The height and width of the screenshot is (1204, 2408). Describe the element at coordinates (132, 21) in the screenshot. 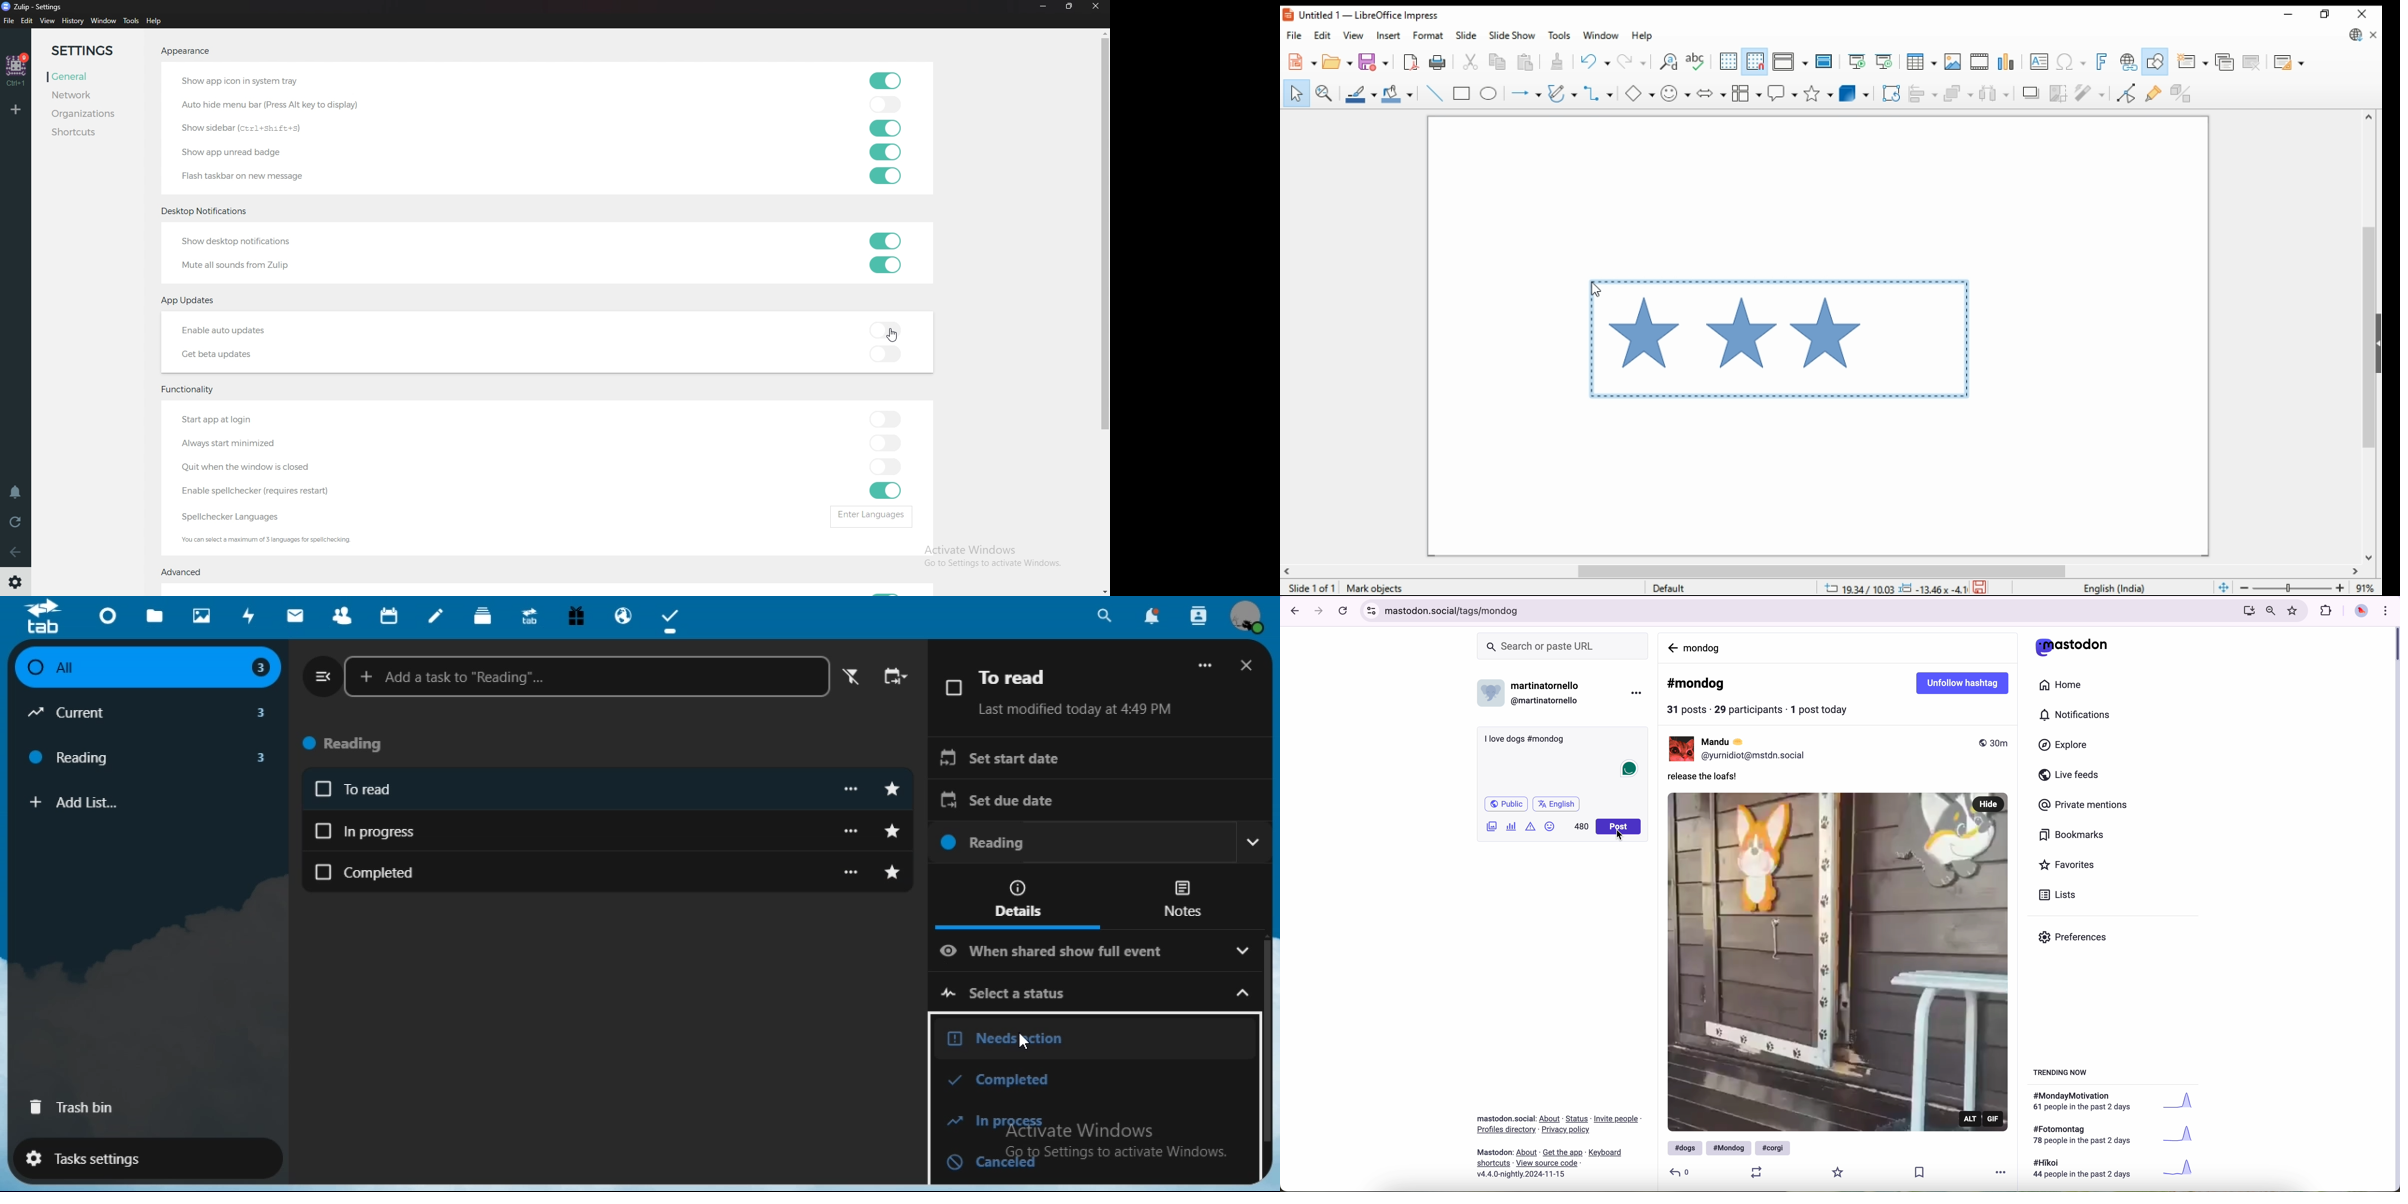

I see `Tools` at that location.